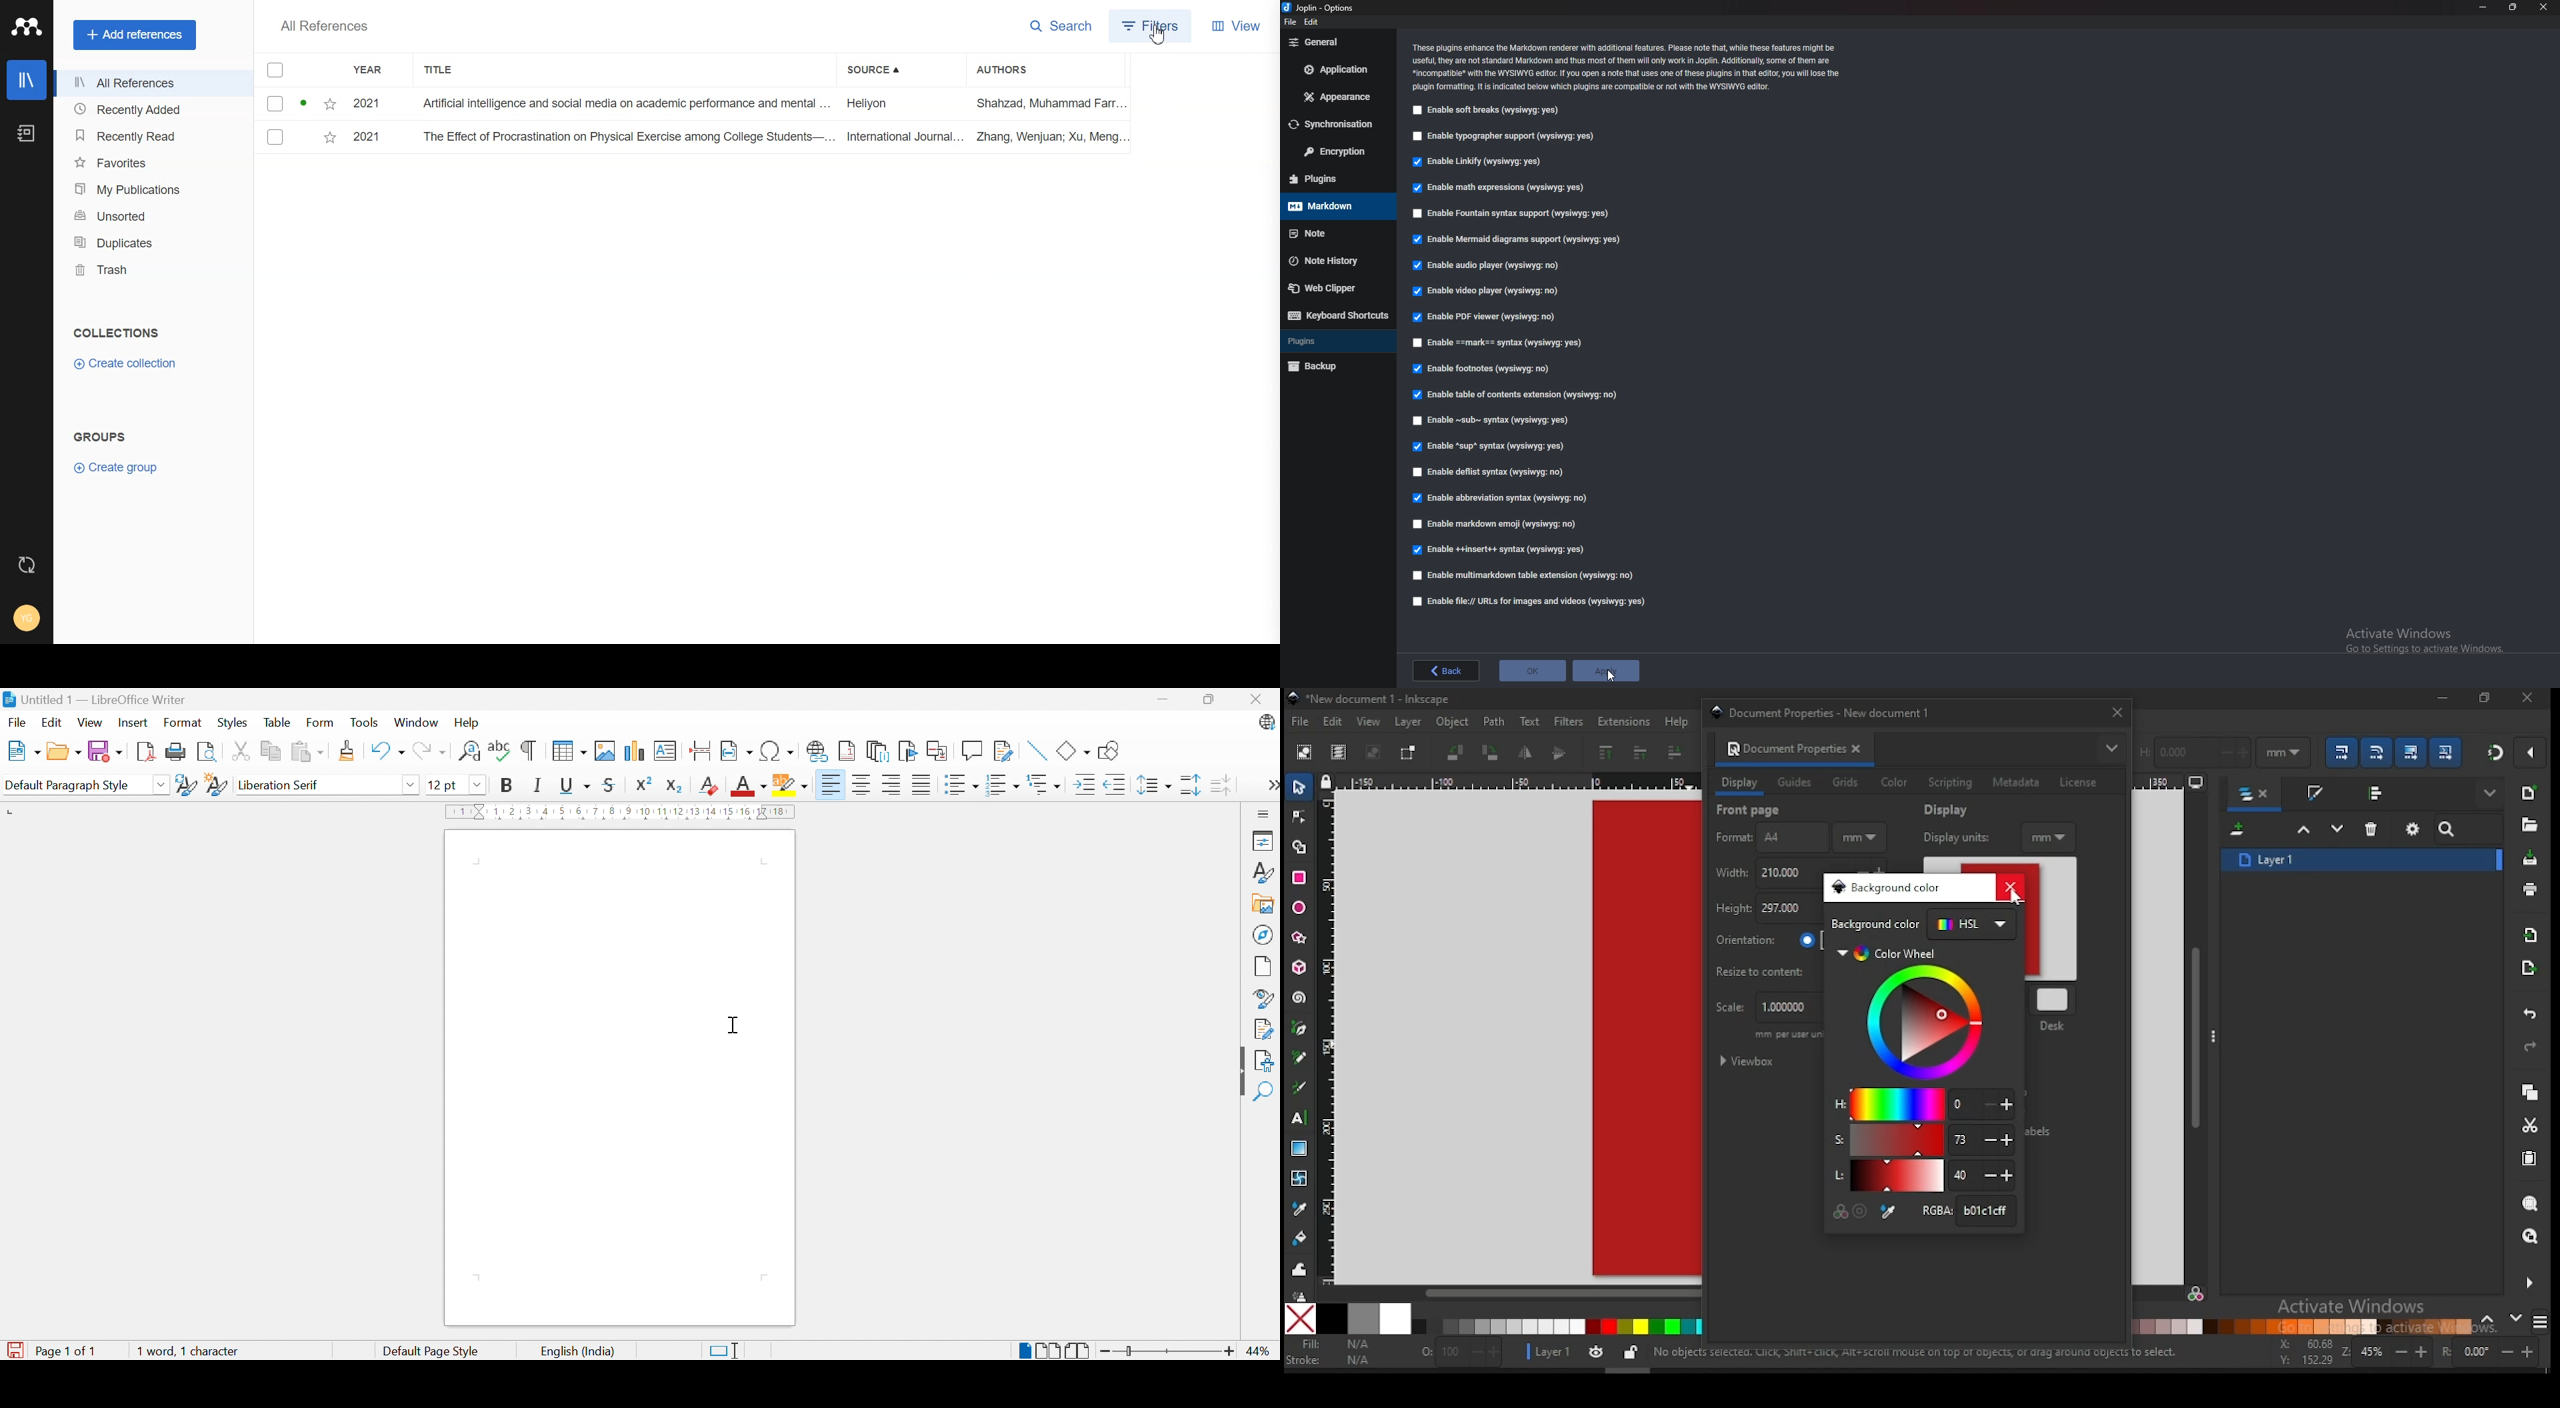  What do you see at coordinates (2484, 7) in the screenshot?
I see `minimize` at bounding box center [2484, 7].